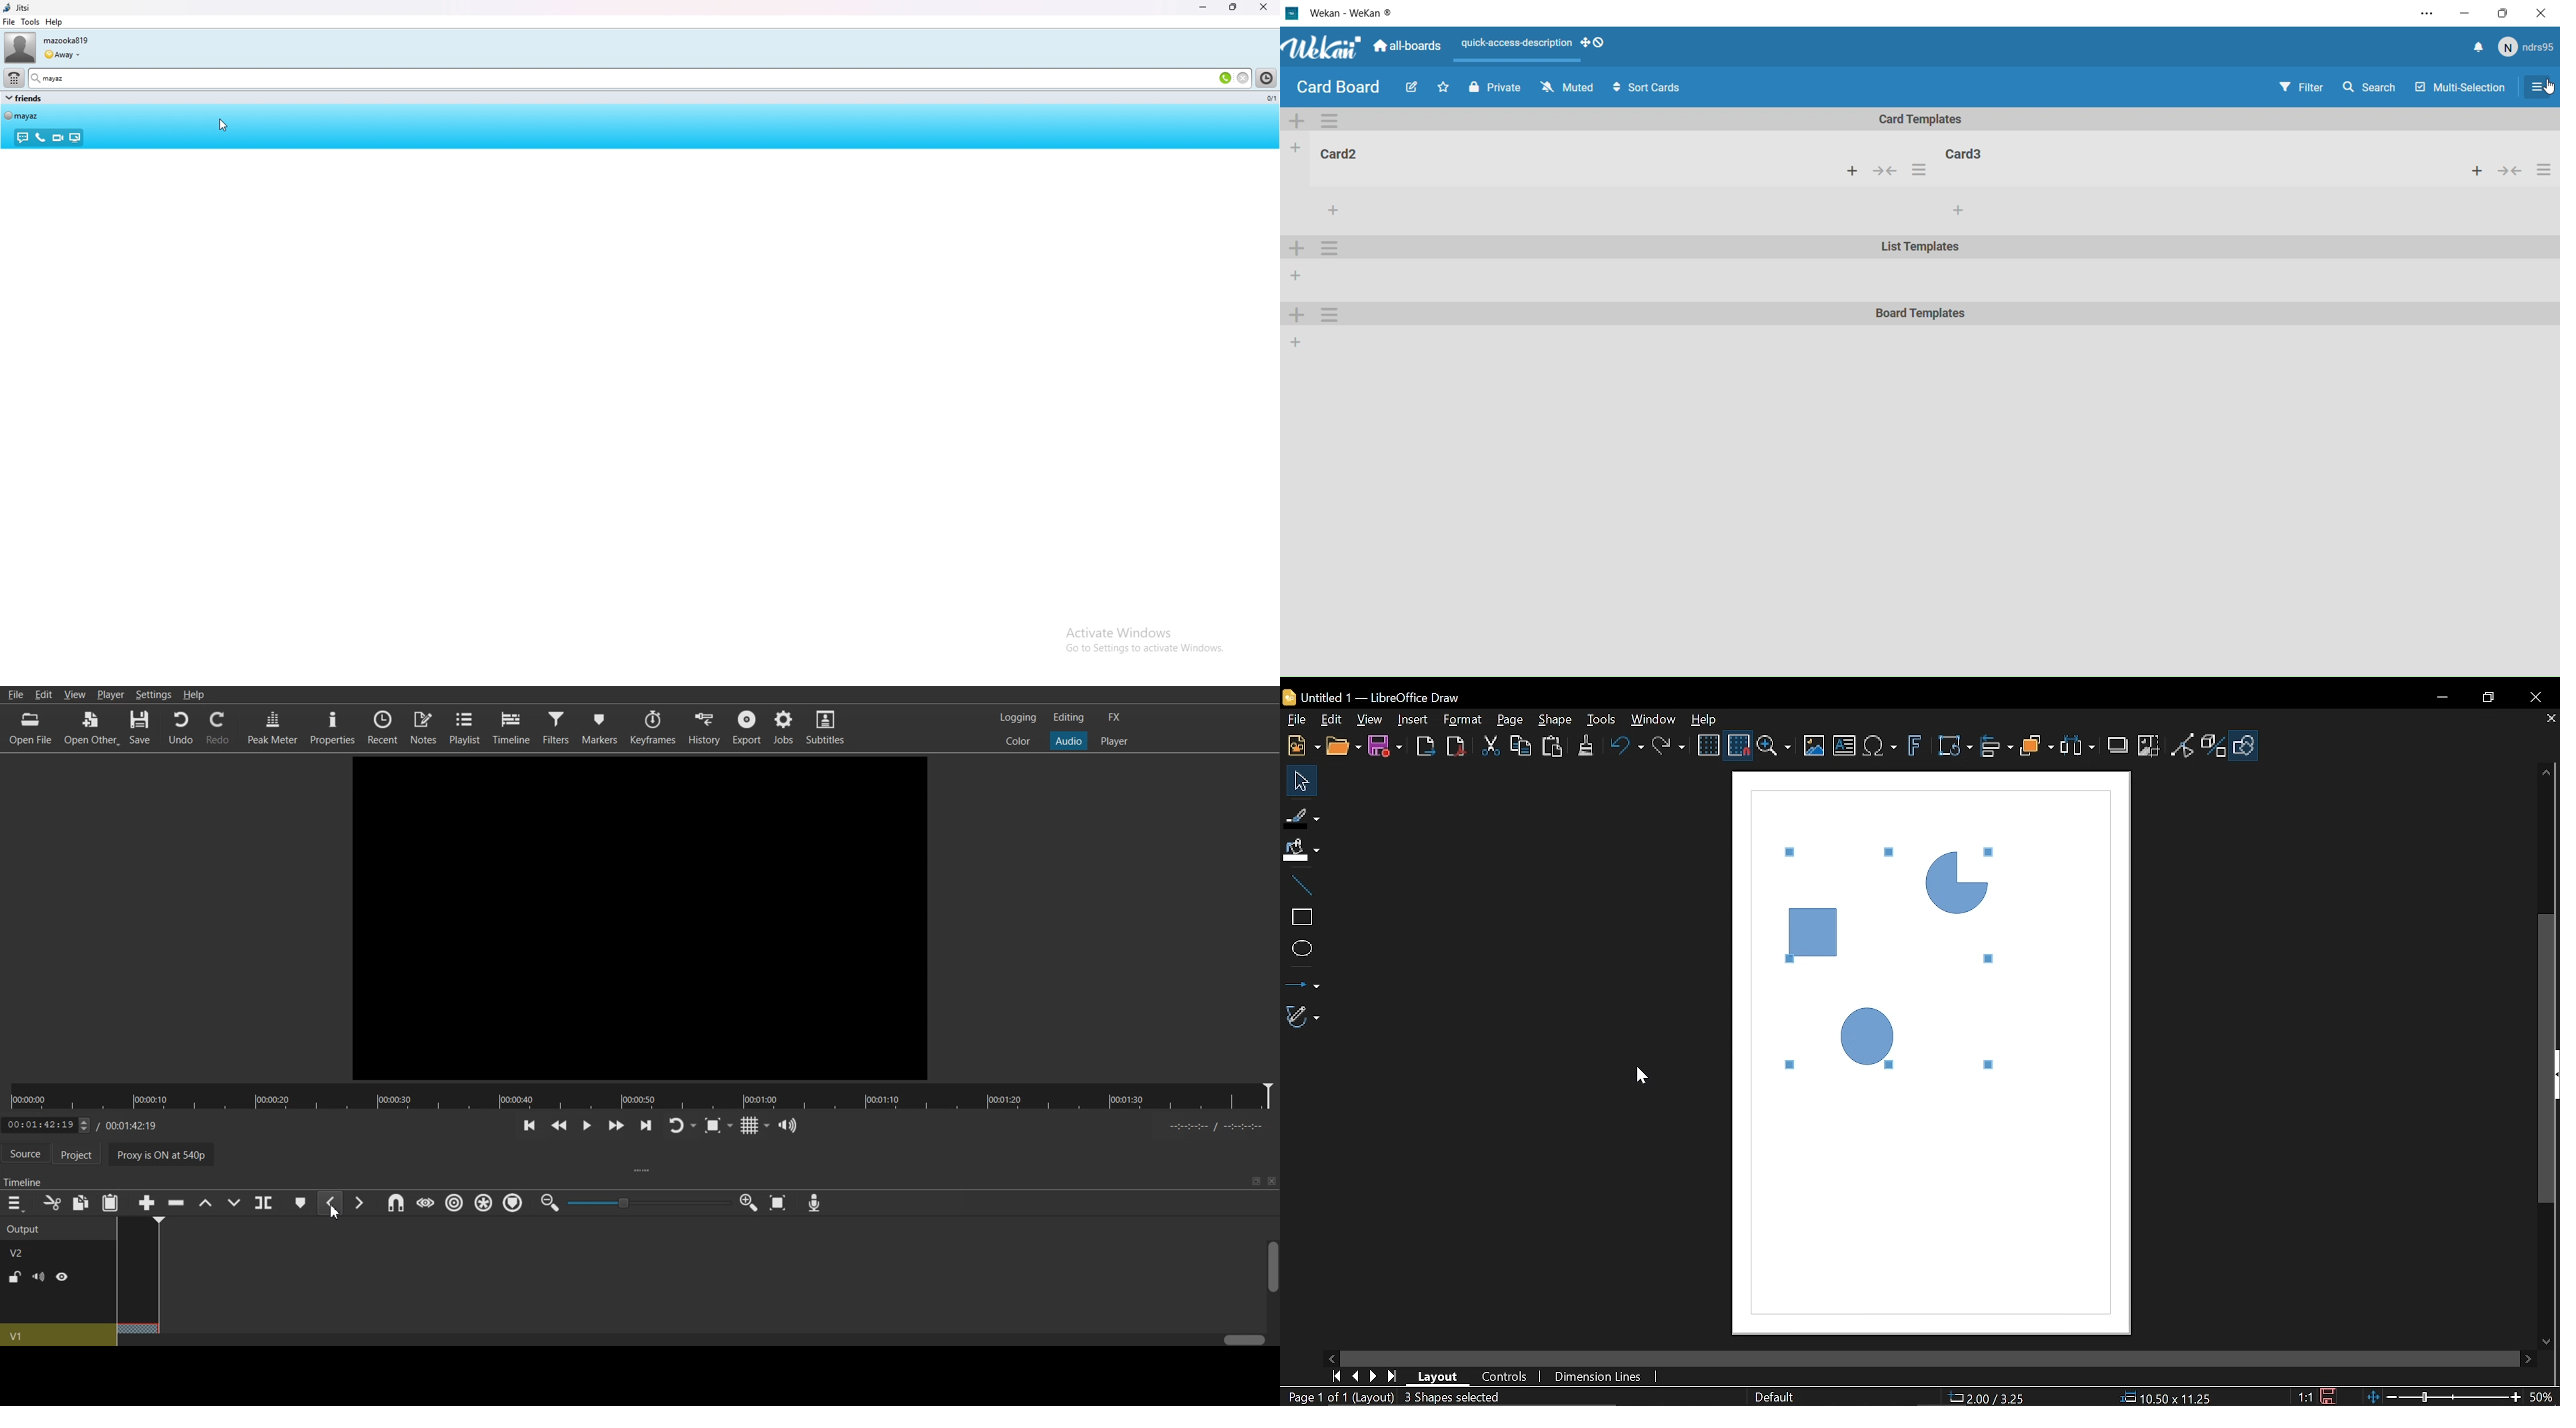 This screenshot has width=2576, height=1428. Describe the element at coordinates (1301, 849) in the screenshot. I see `Fill color` at that location.